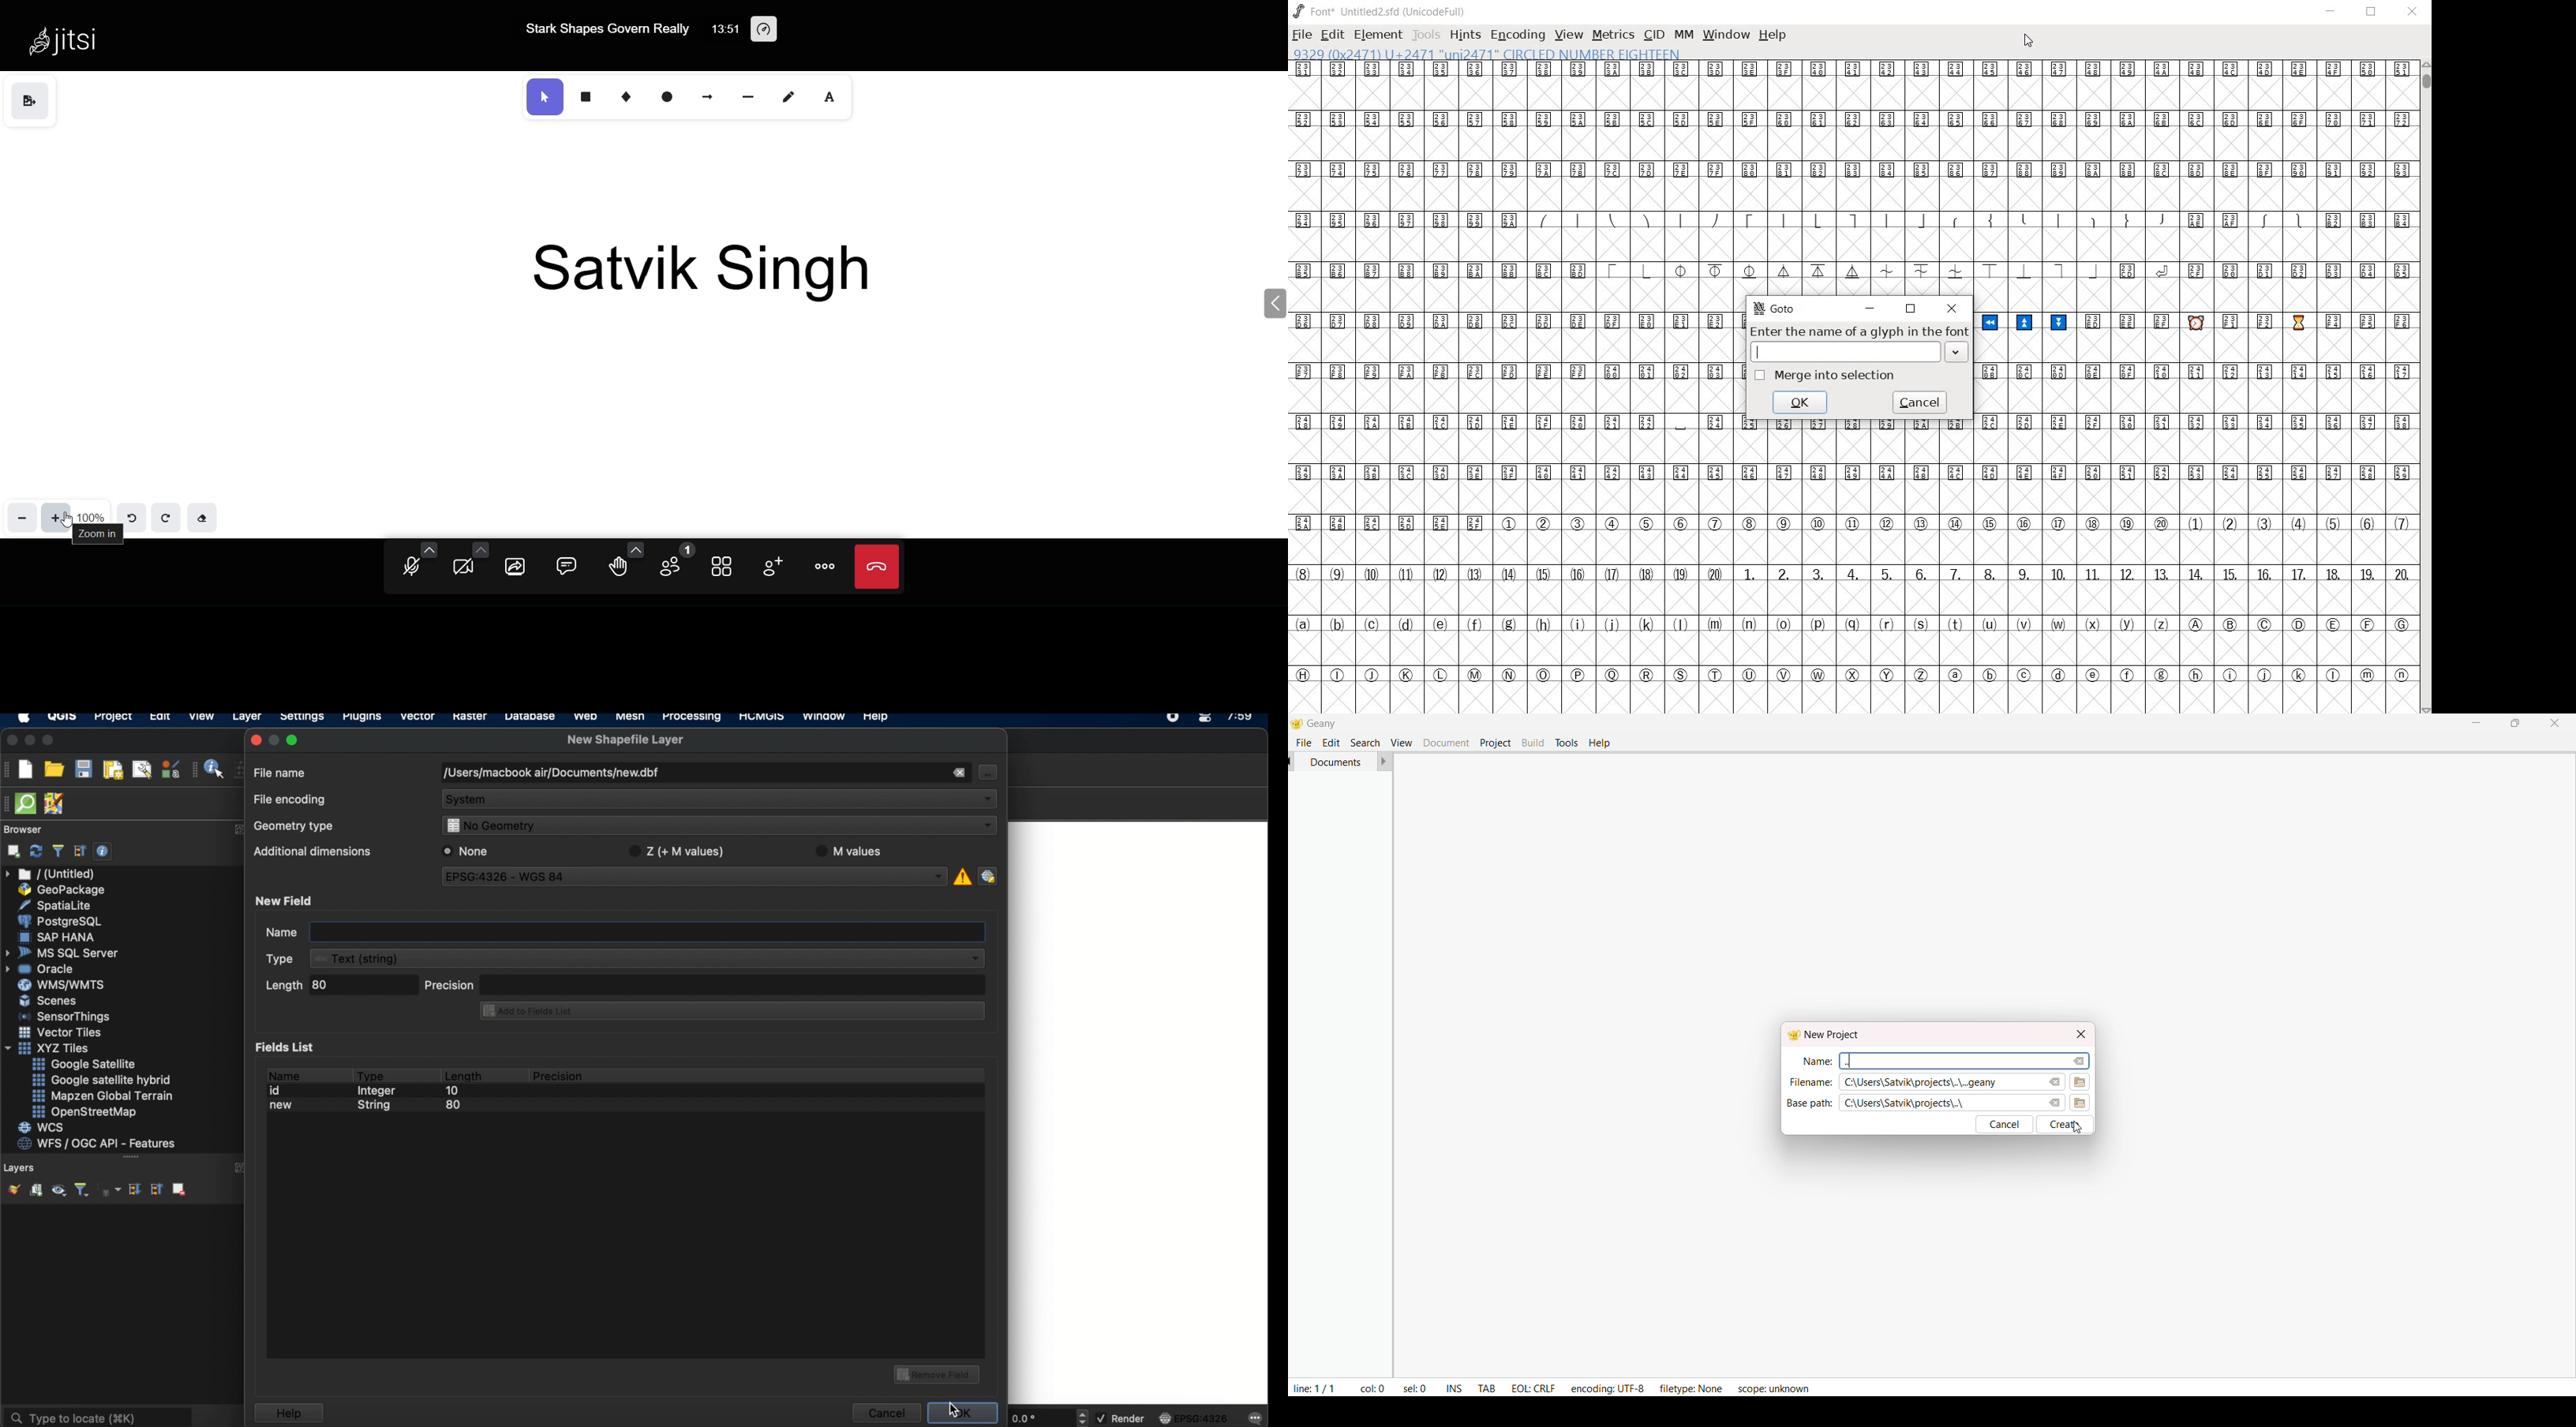 This screenshot has height=1428, width=2576. I want to click on wcs, so click(43, 1128).